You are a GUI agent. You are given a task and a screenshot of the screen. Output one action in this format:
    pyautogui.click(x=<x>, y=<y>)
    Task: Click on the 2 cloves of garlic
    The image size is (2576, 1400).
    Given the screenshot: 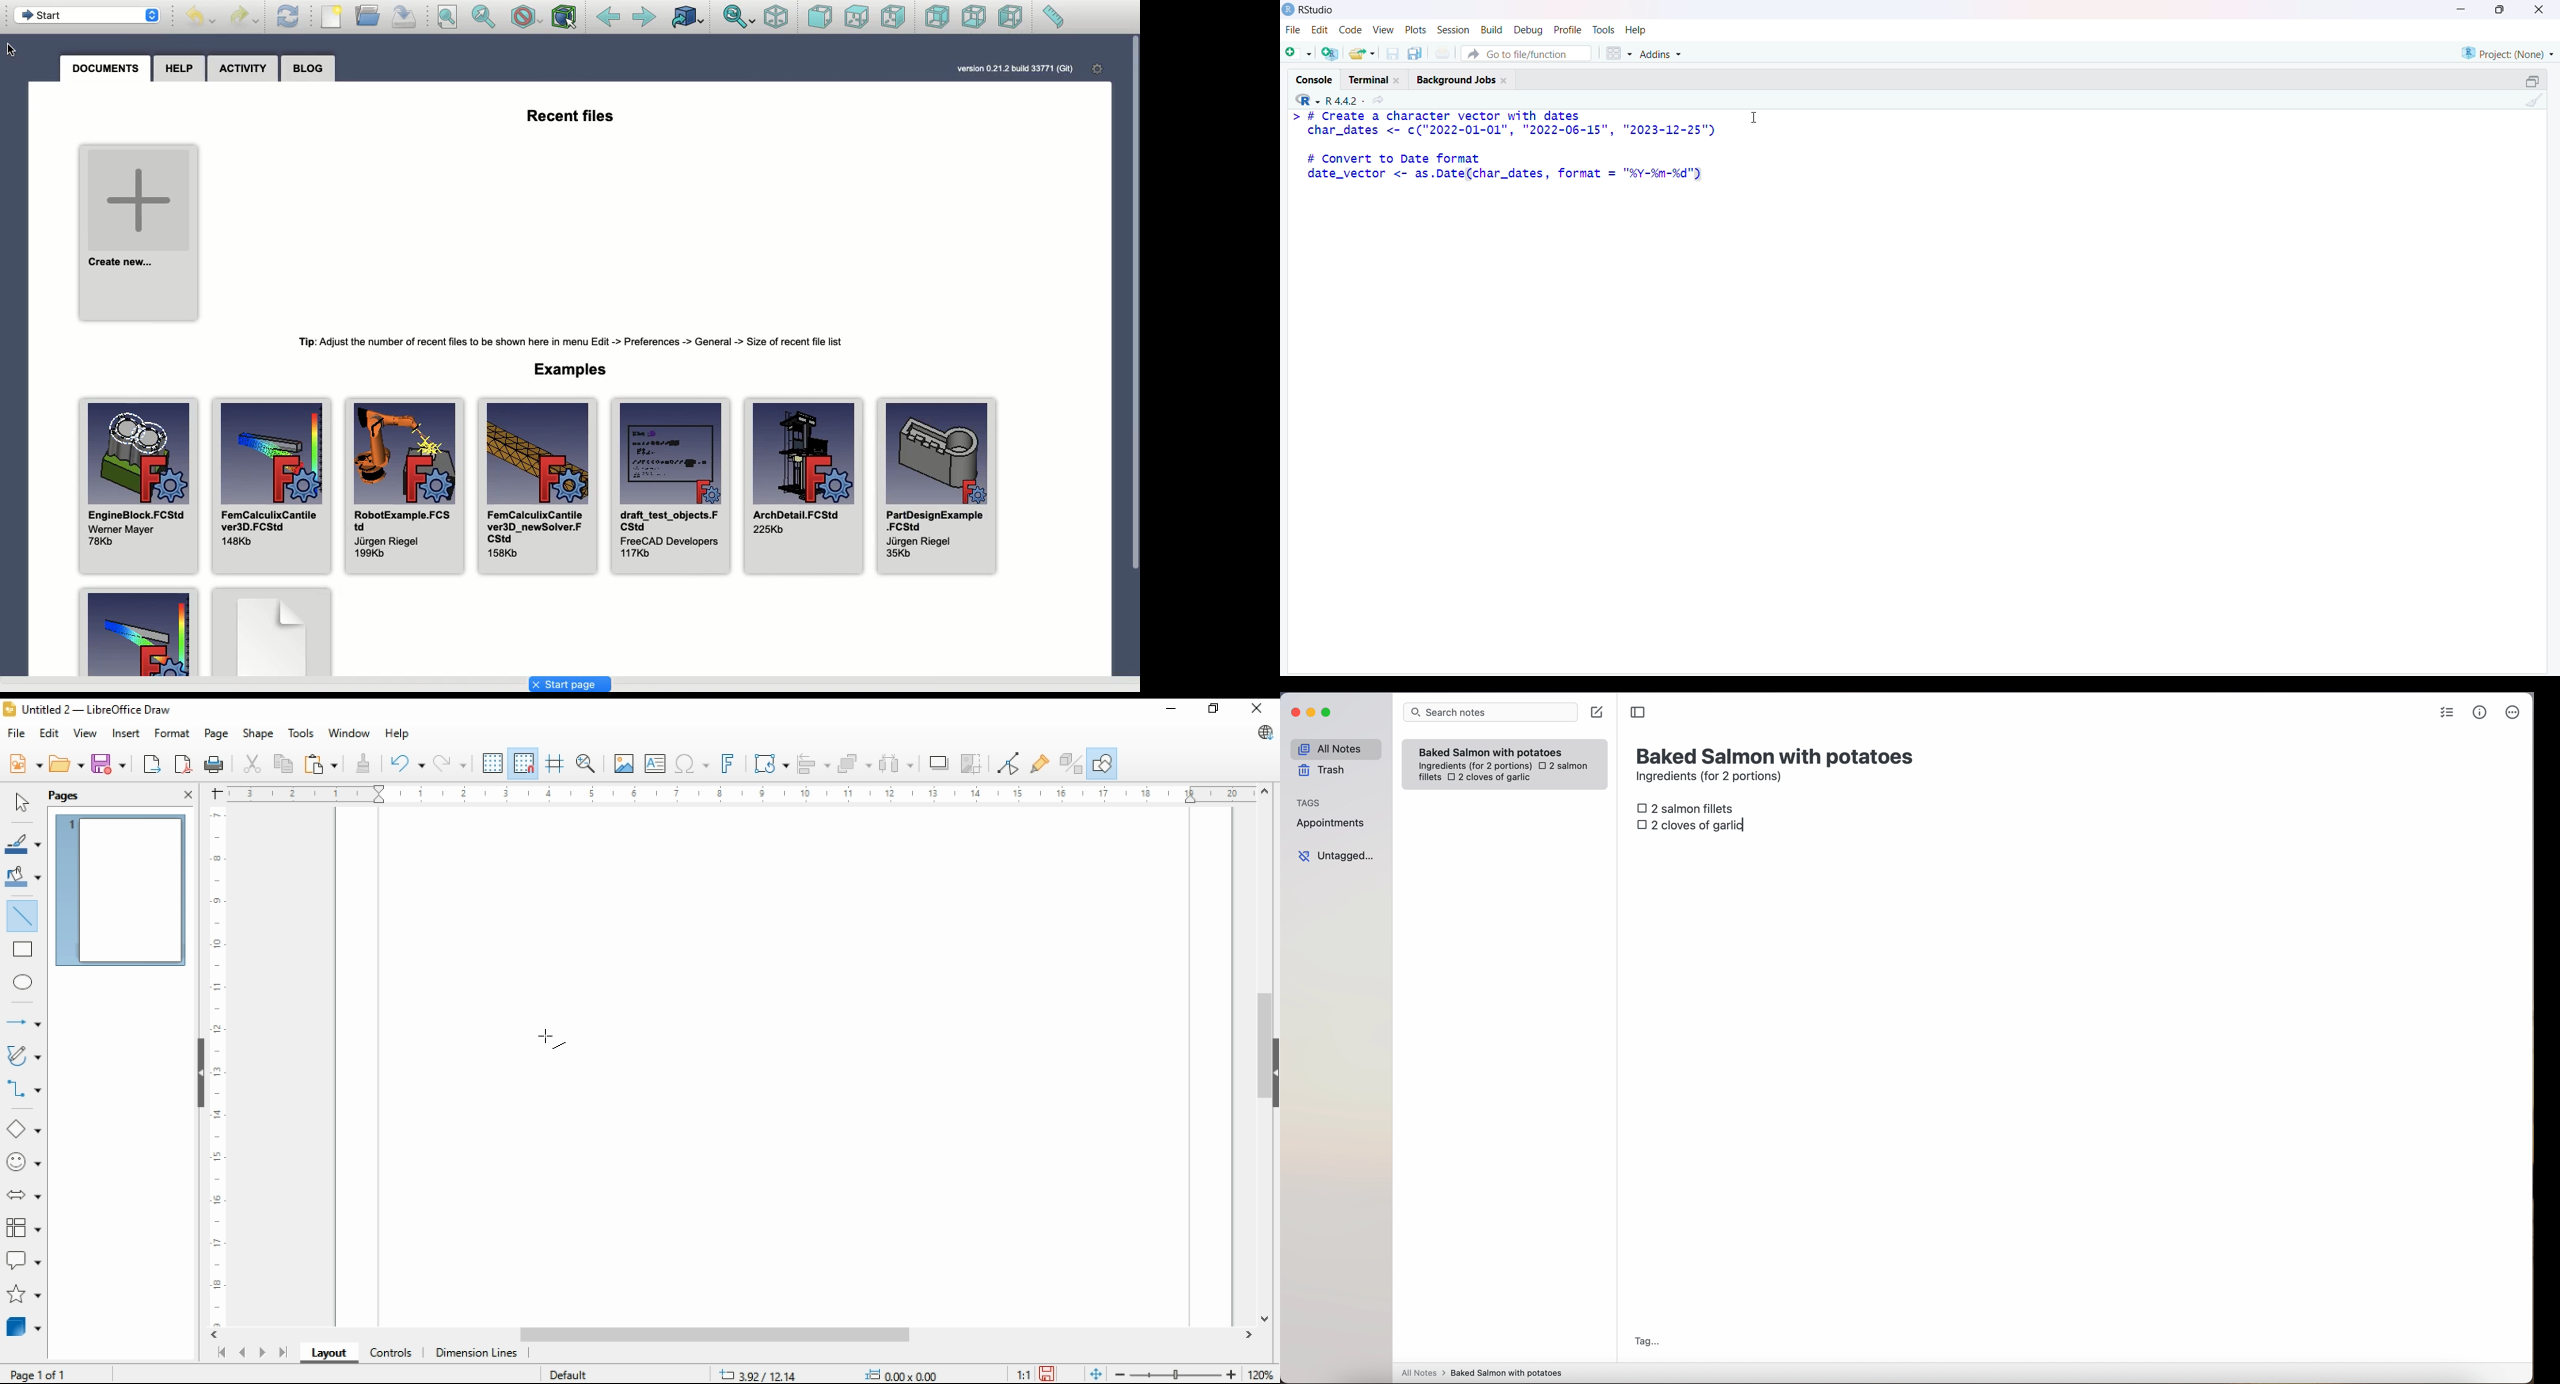 What is the action you would take?
    pyautogui.click(x=1693, y=826)
    